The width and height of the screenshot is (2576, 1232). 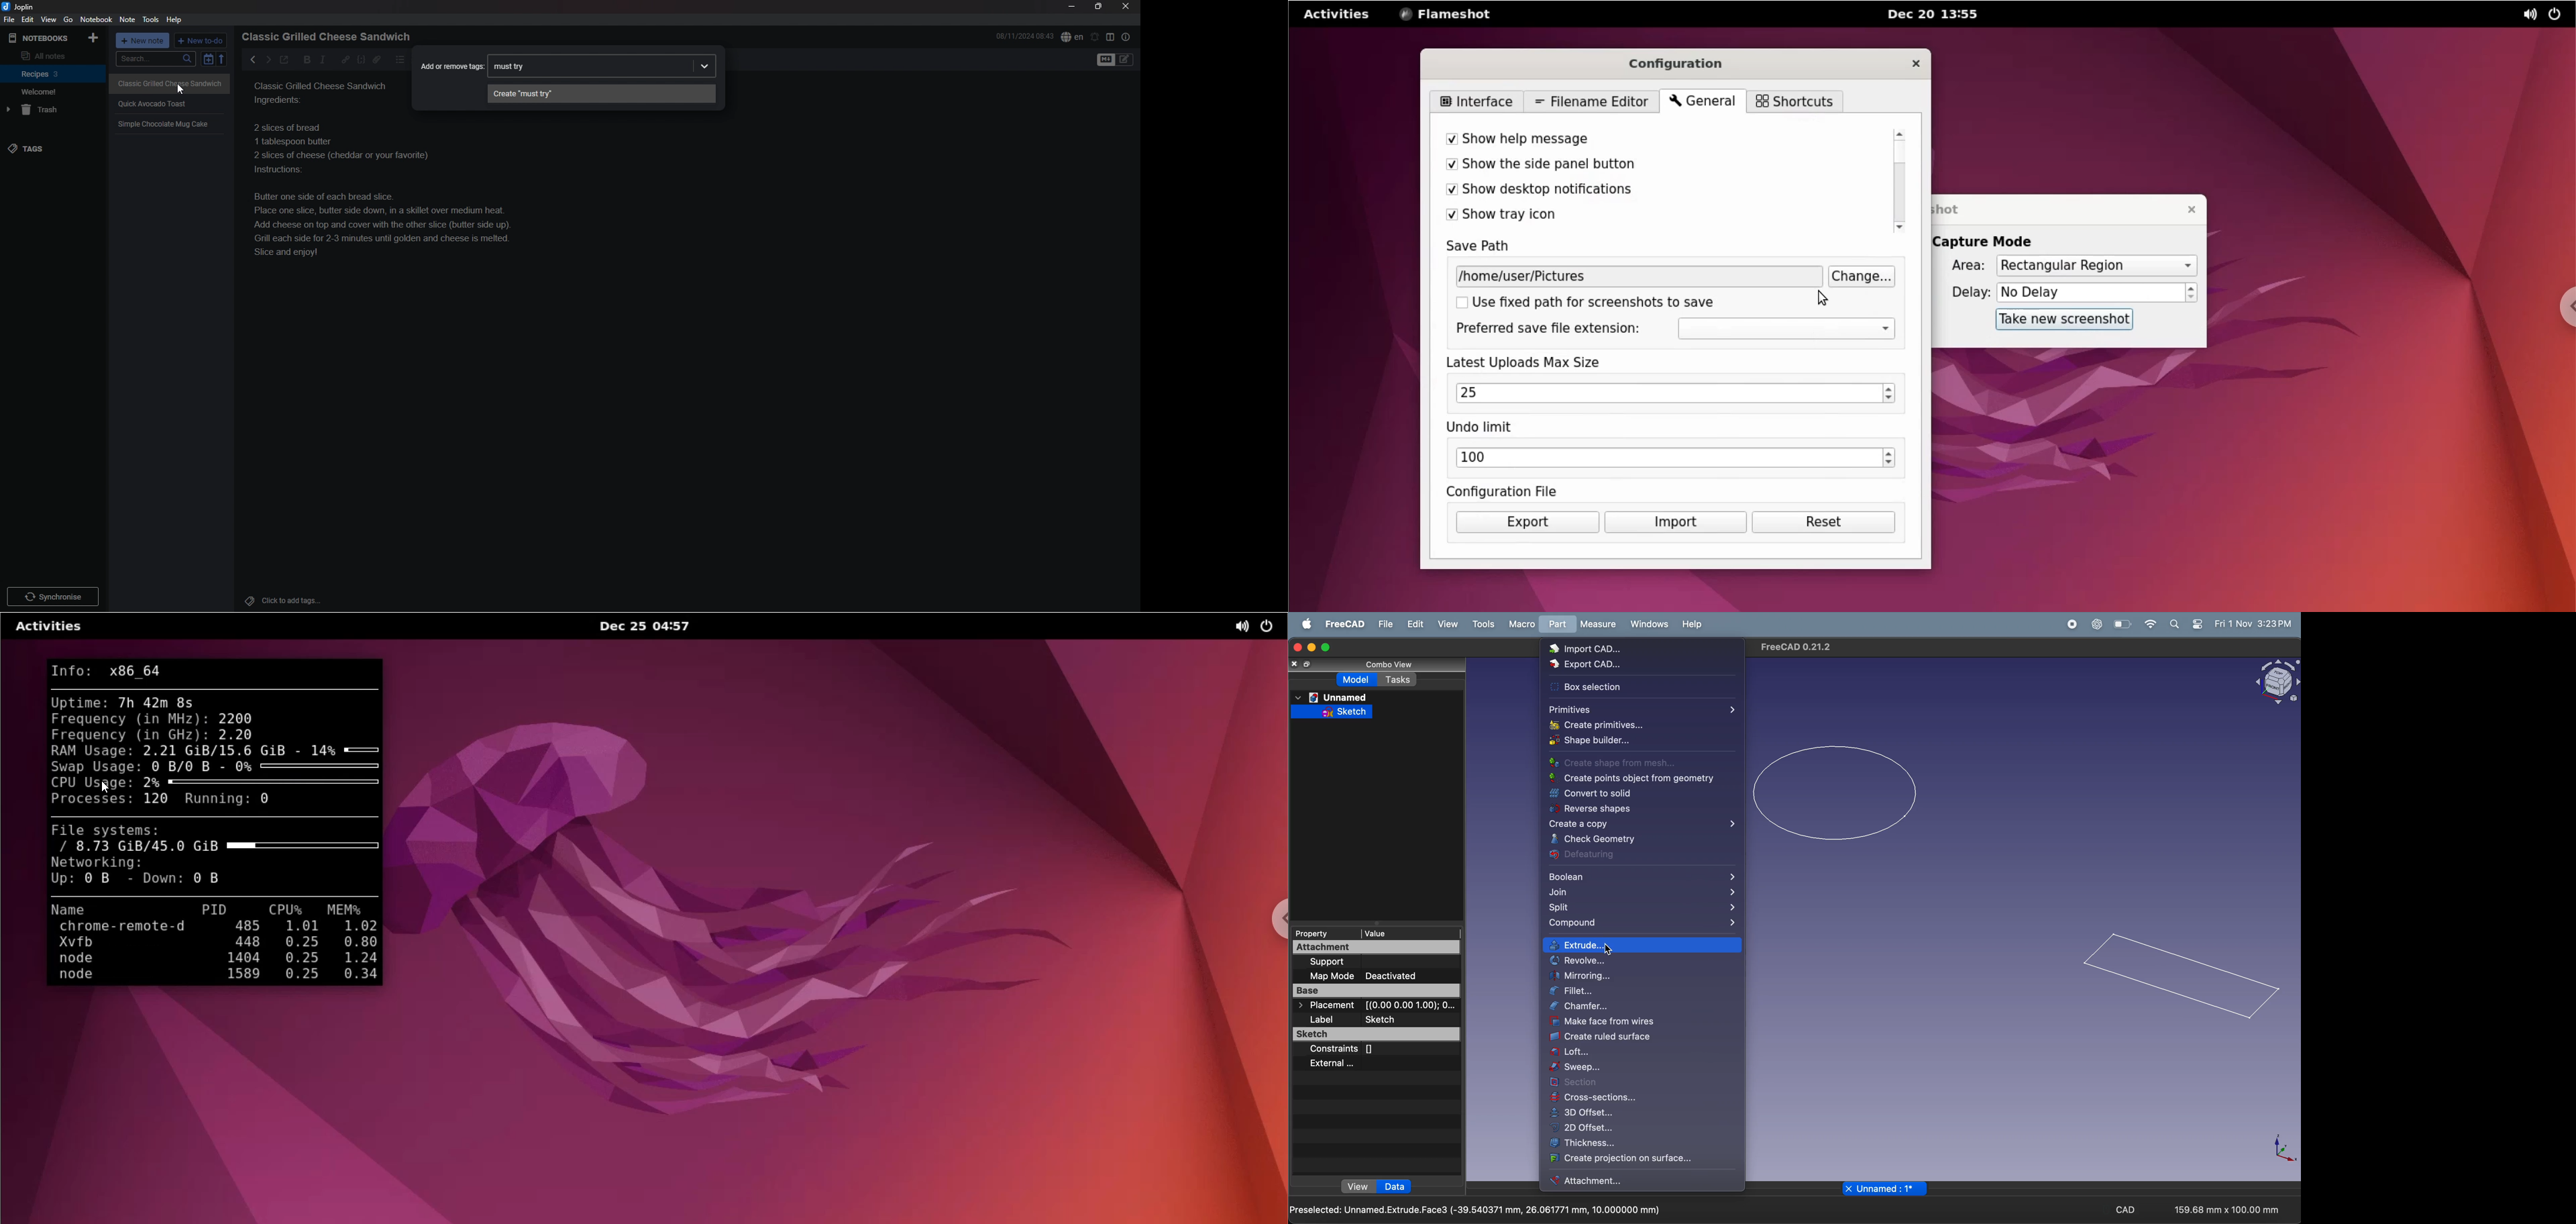 I want to click on notebook, so click(x=97, y=19).